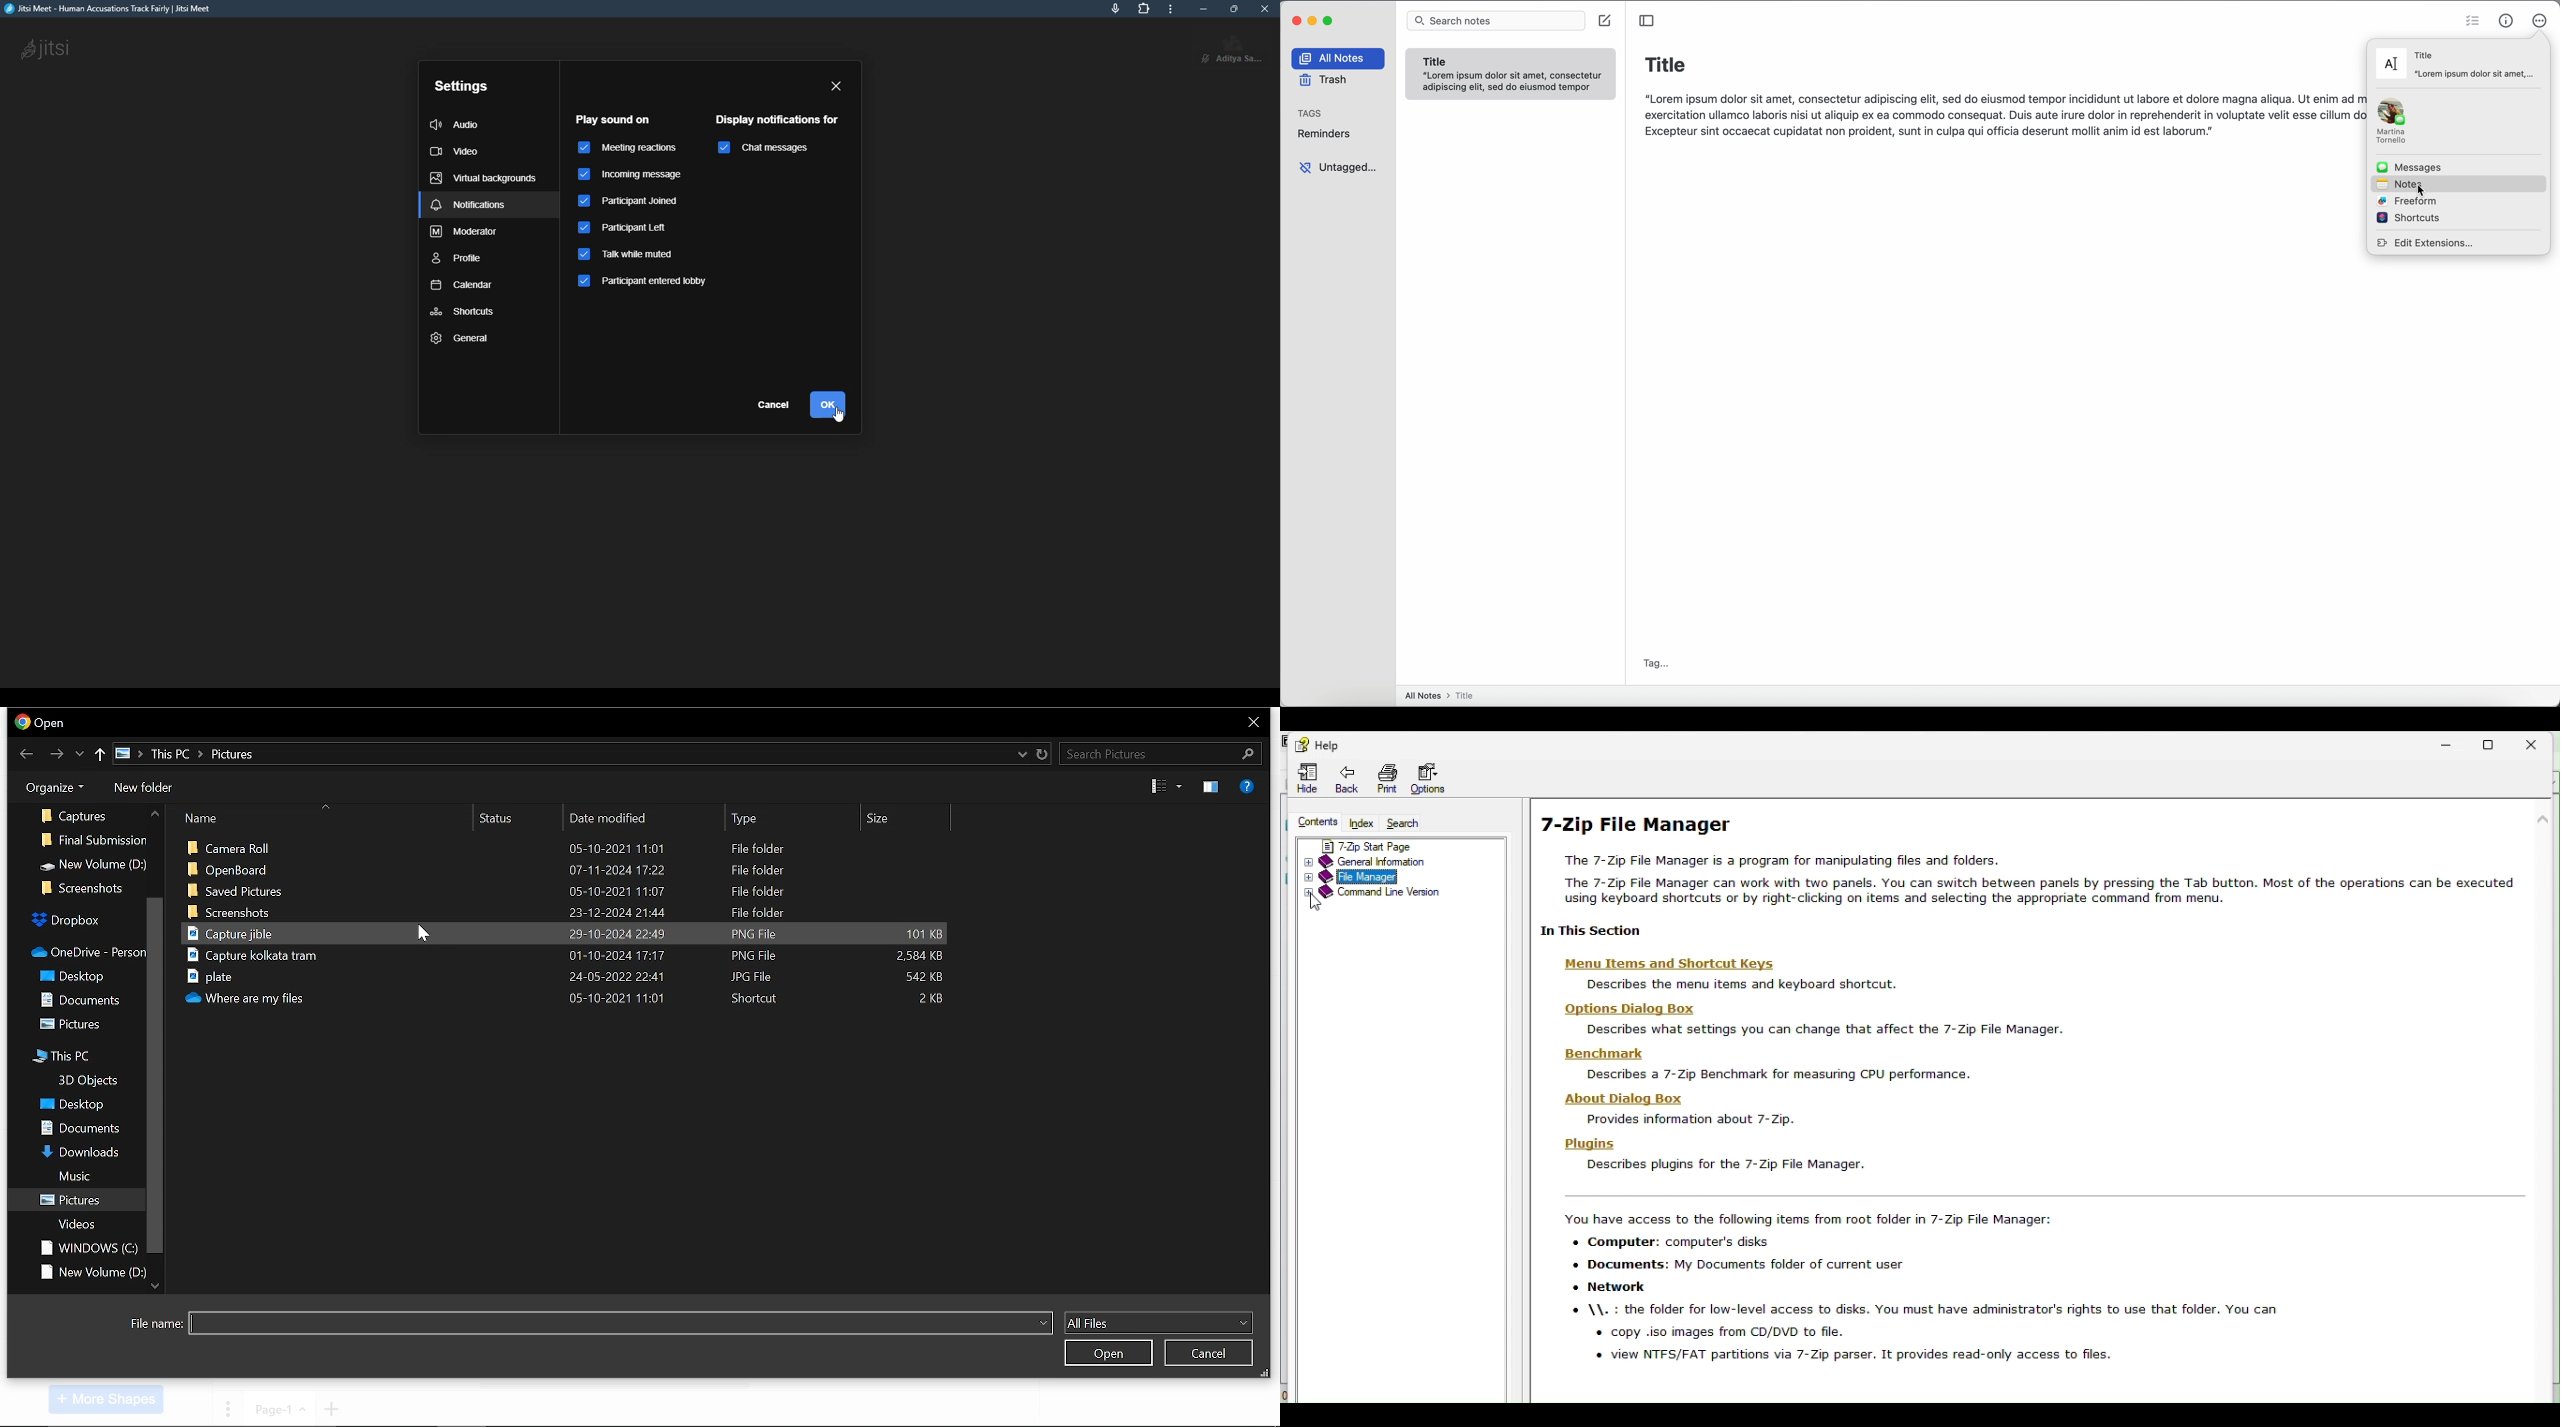 The width and height of the screenshot is (2576, 1428). Describe the element at coordinates (154, 1078) in the screenshot. I see `vertical scrollbar` at that location.